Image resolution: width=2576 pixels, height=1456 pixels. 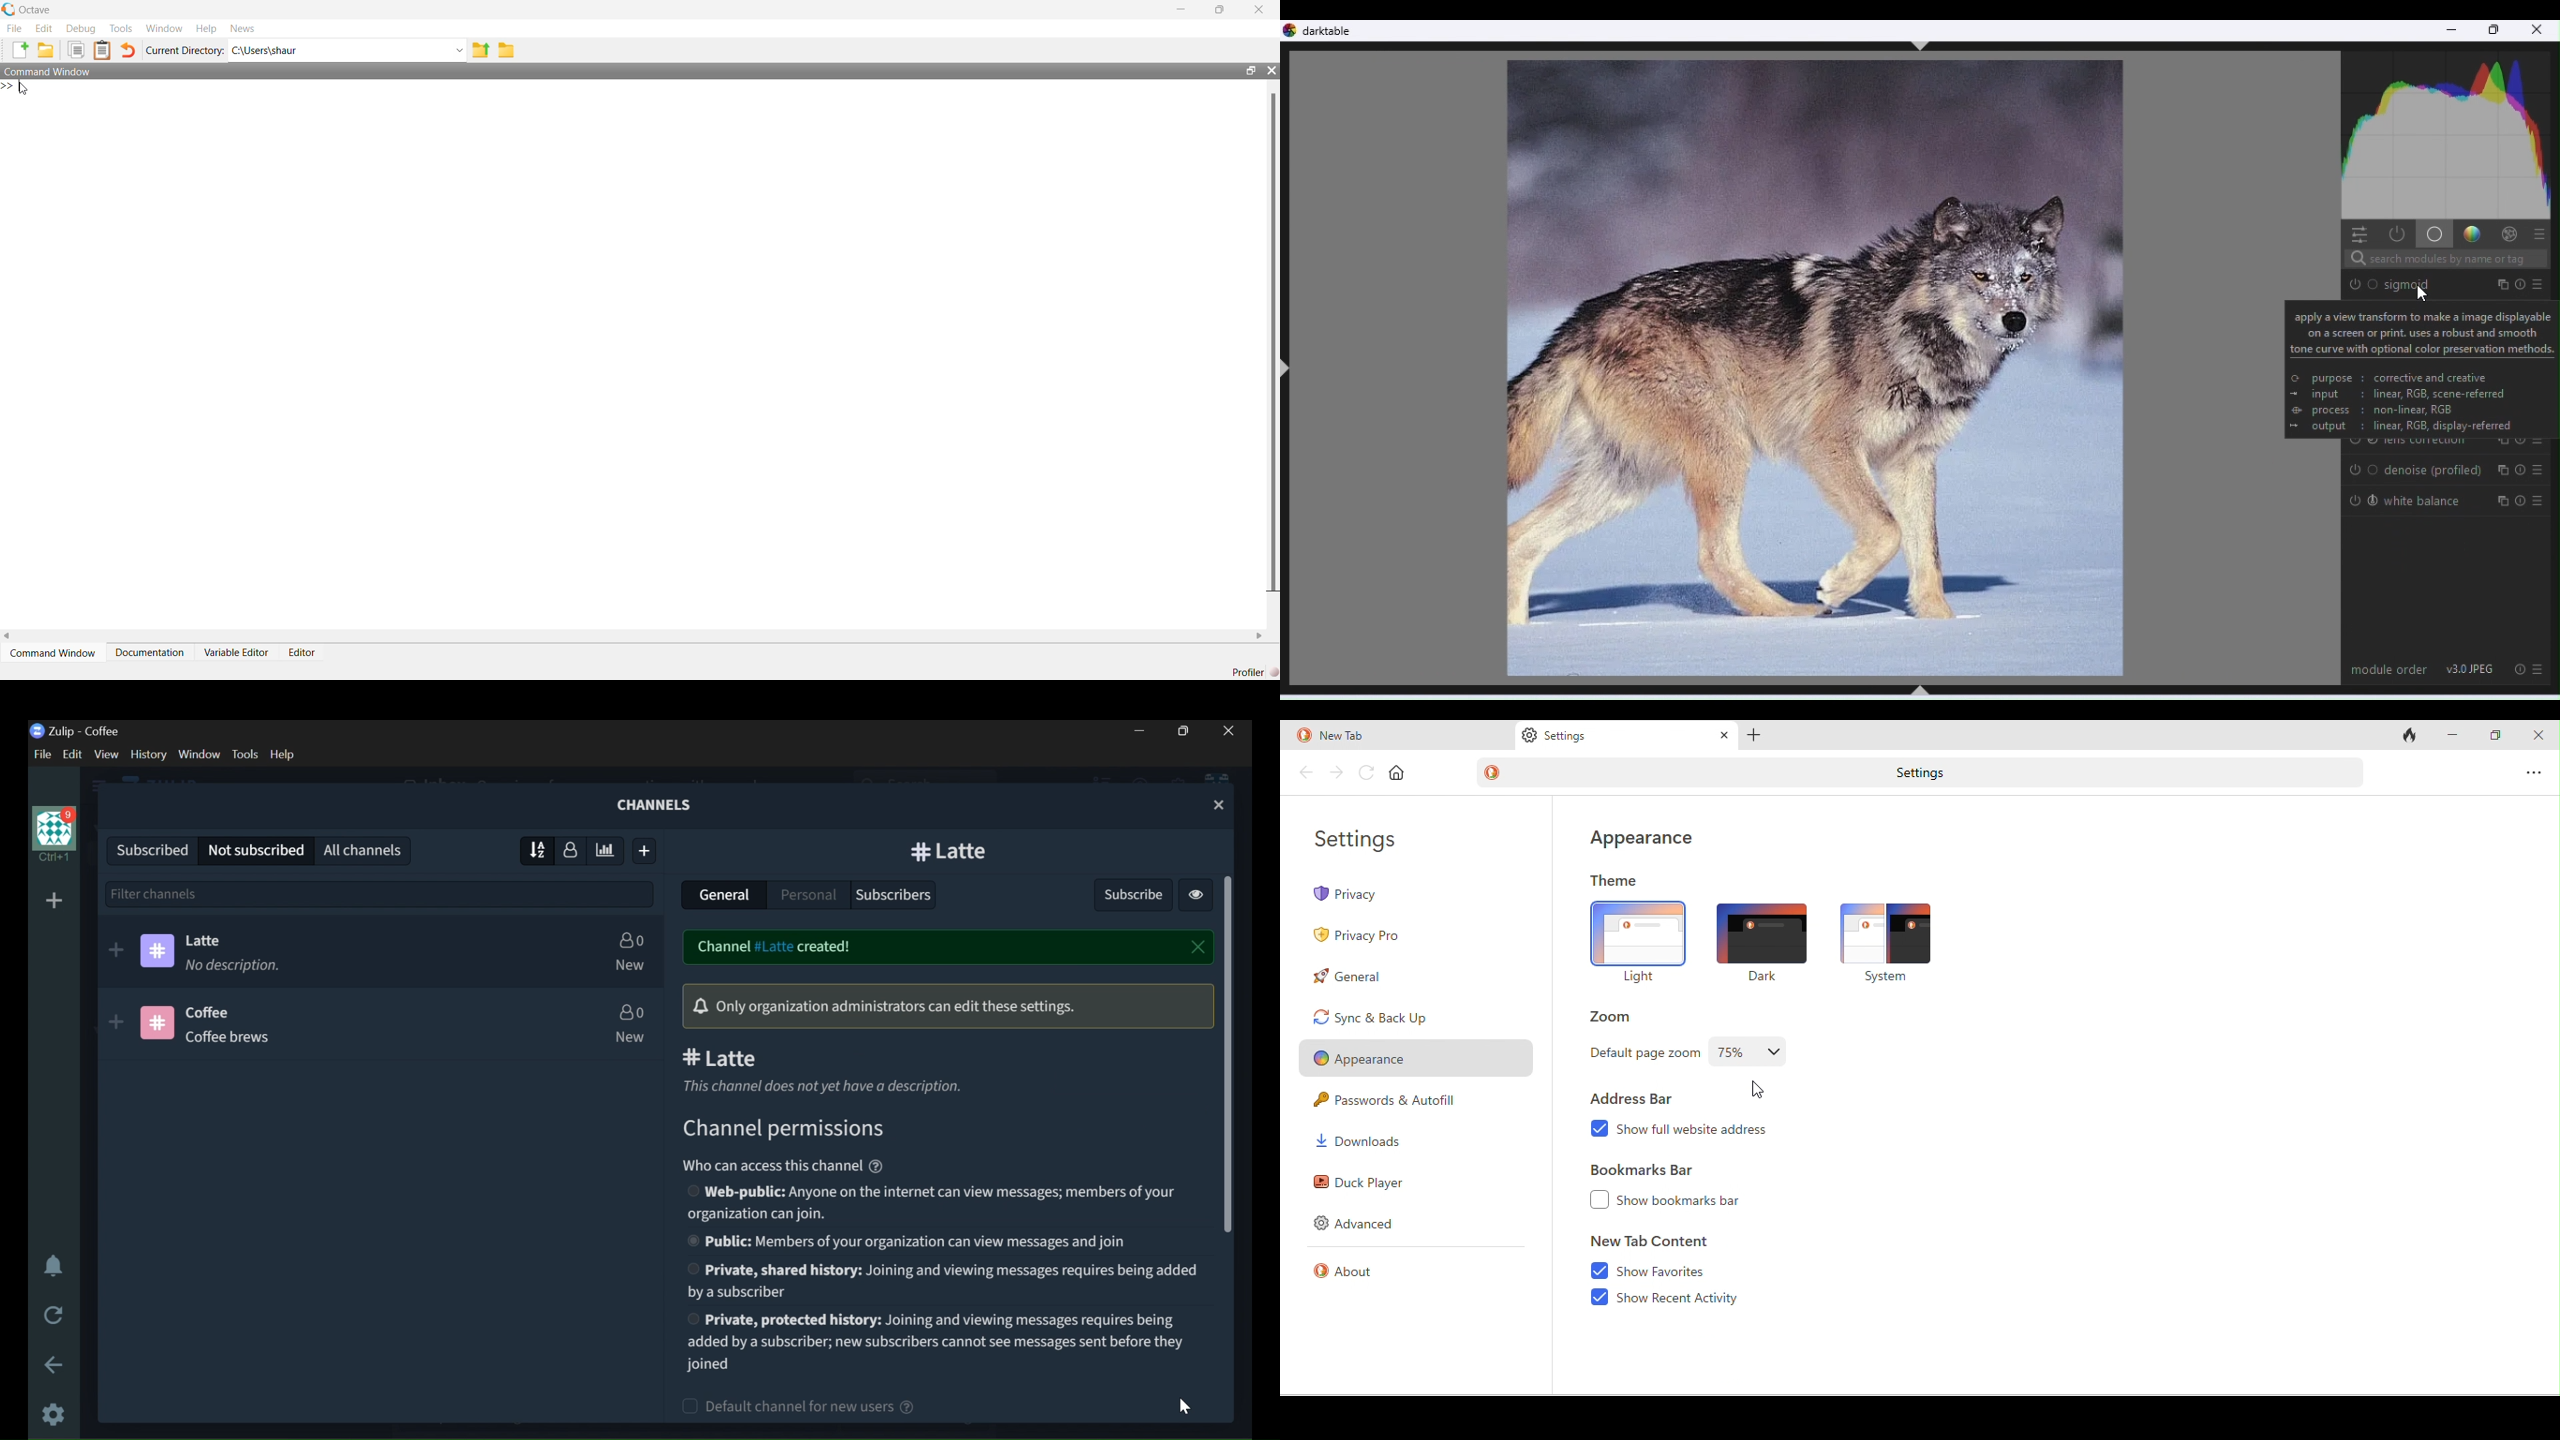 I want to click on Module order, so click(x=2389, y=668).